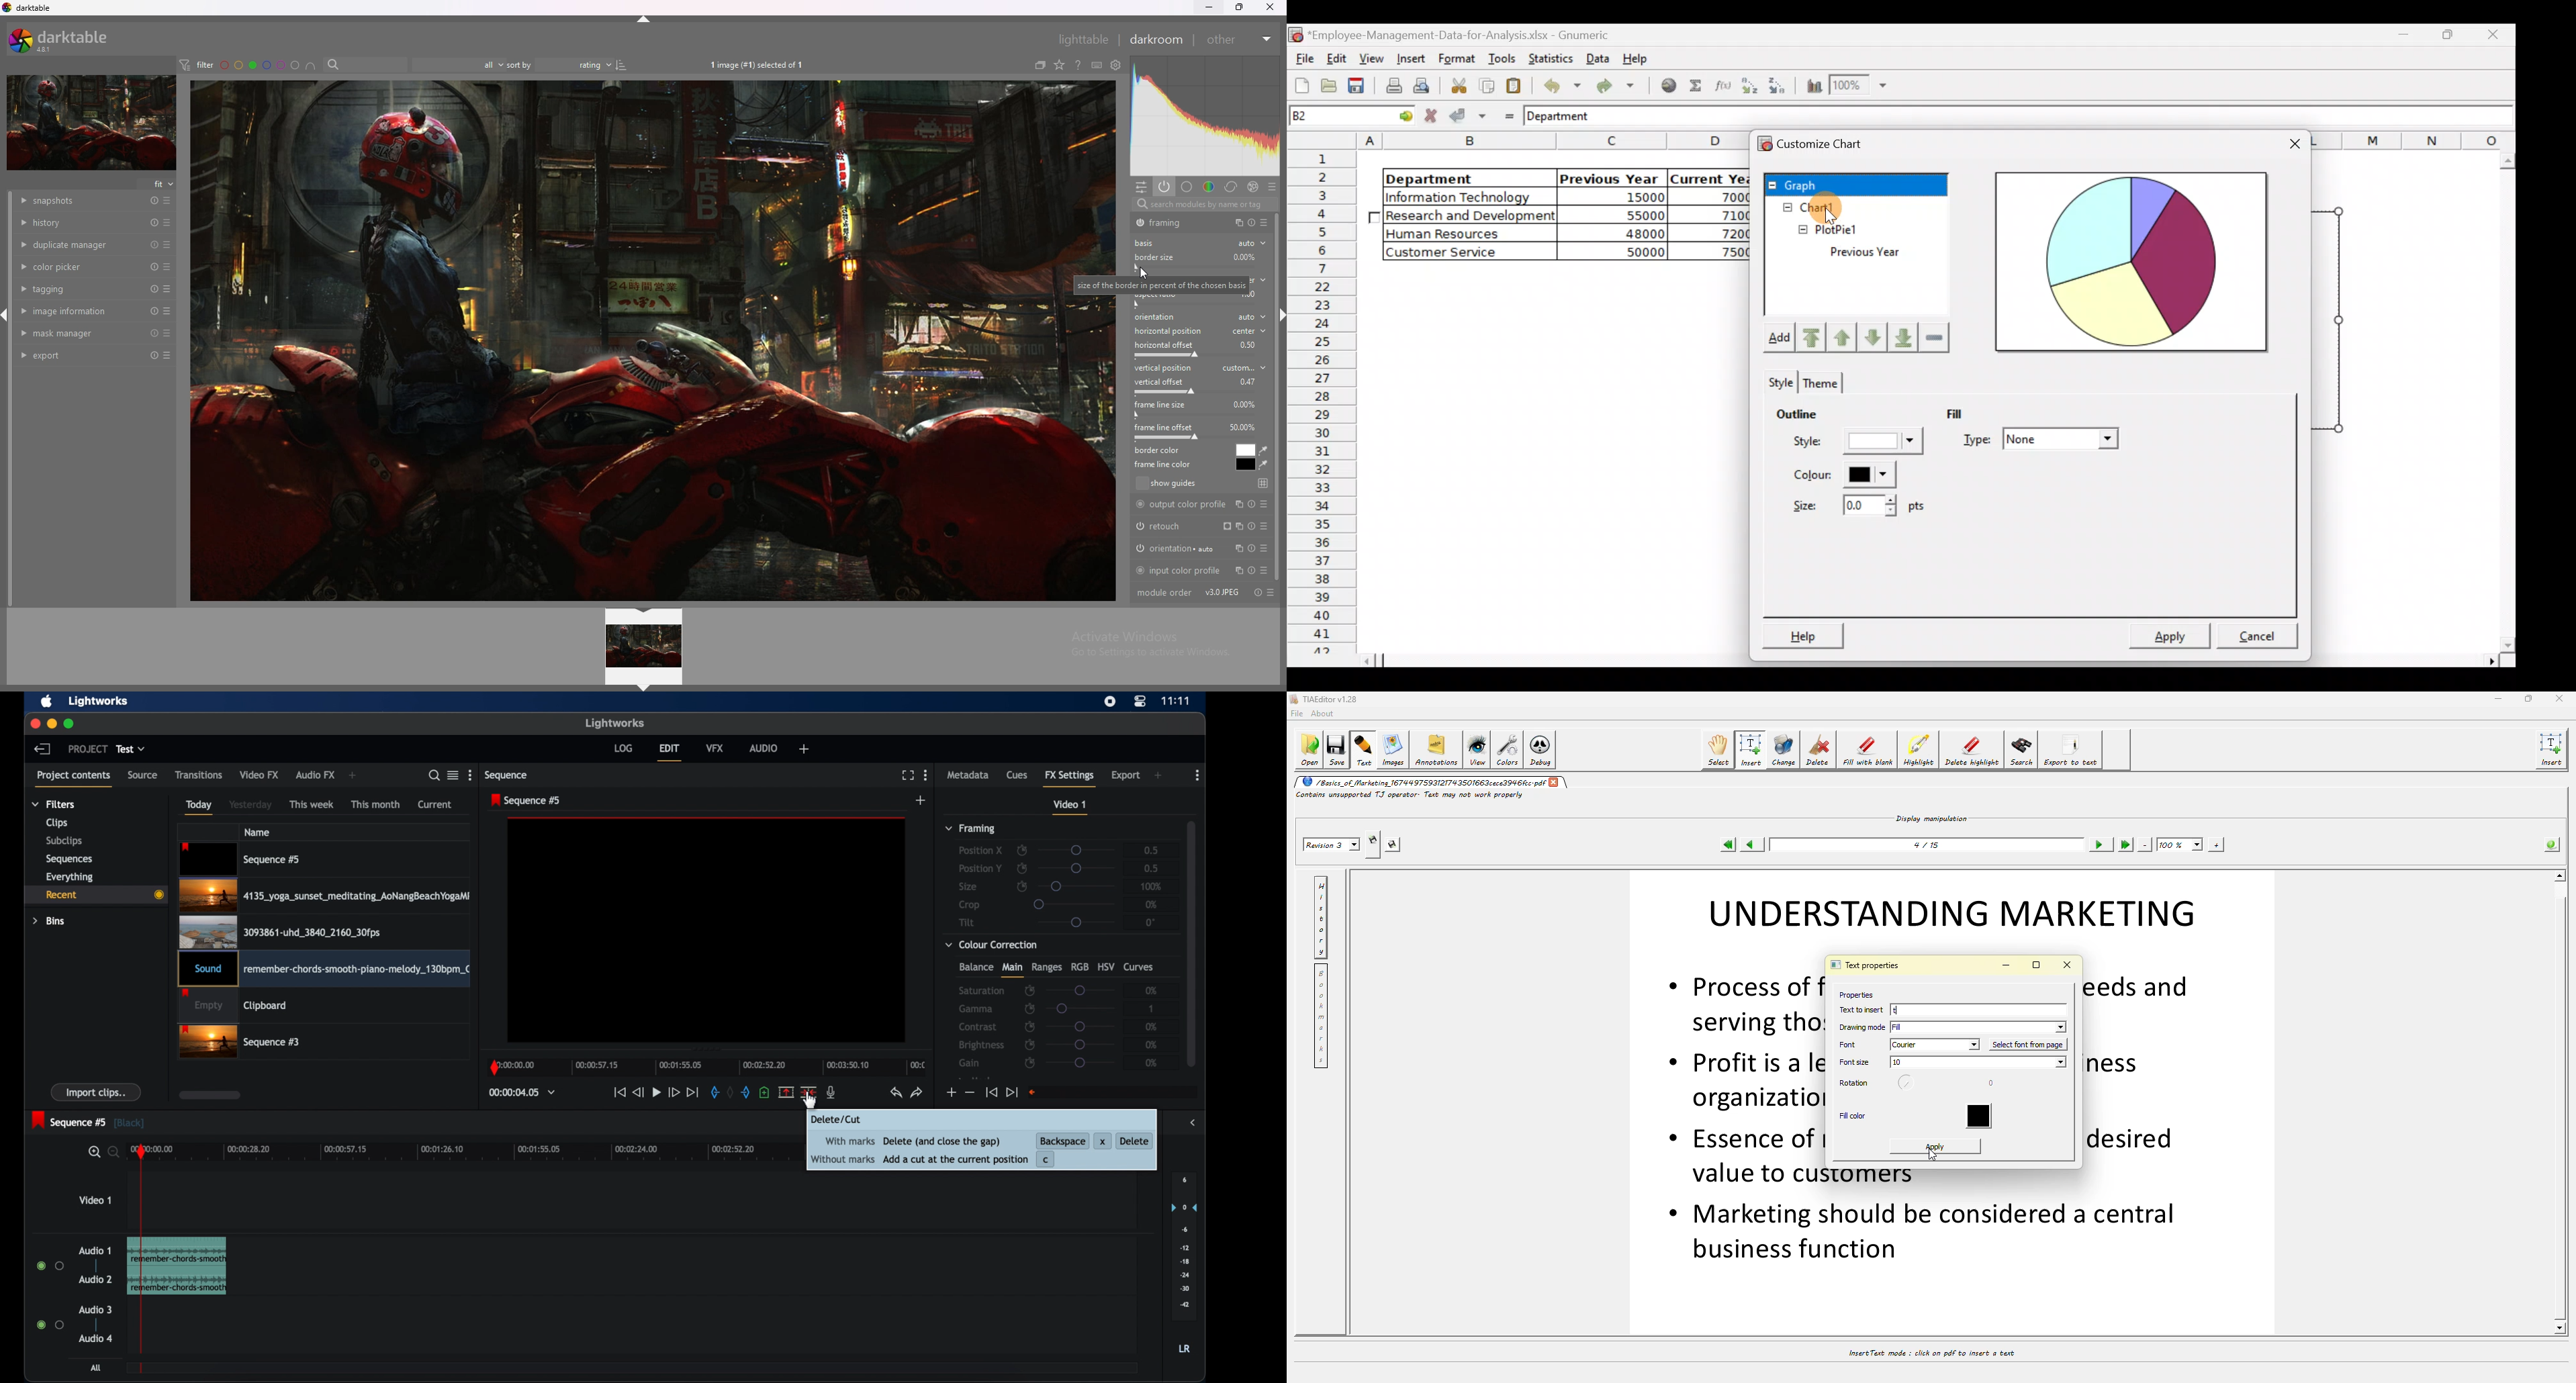 The height and width of the screenshot is (1400, 2576). What do you see at coordinates (1141, 188) in the screenshot?
I see `quic access panel` at bounding box center [1141, 188].